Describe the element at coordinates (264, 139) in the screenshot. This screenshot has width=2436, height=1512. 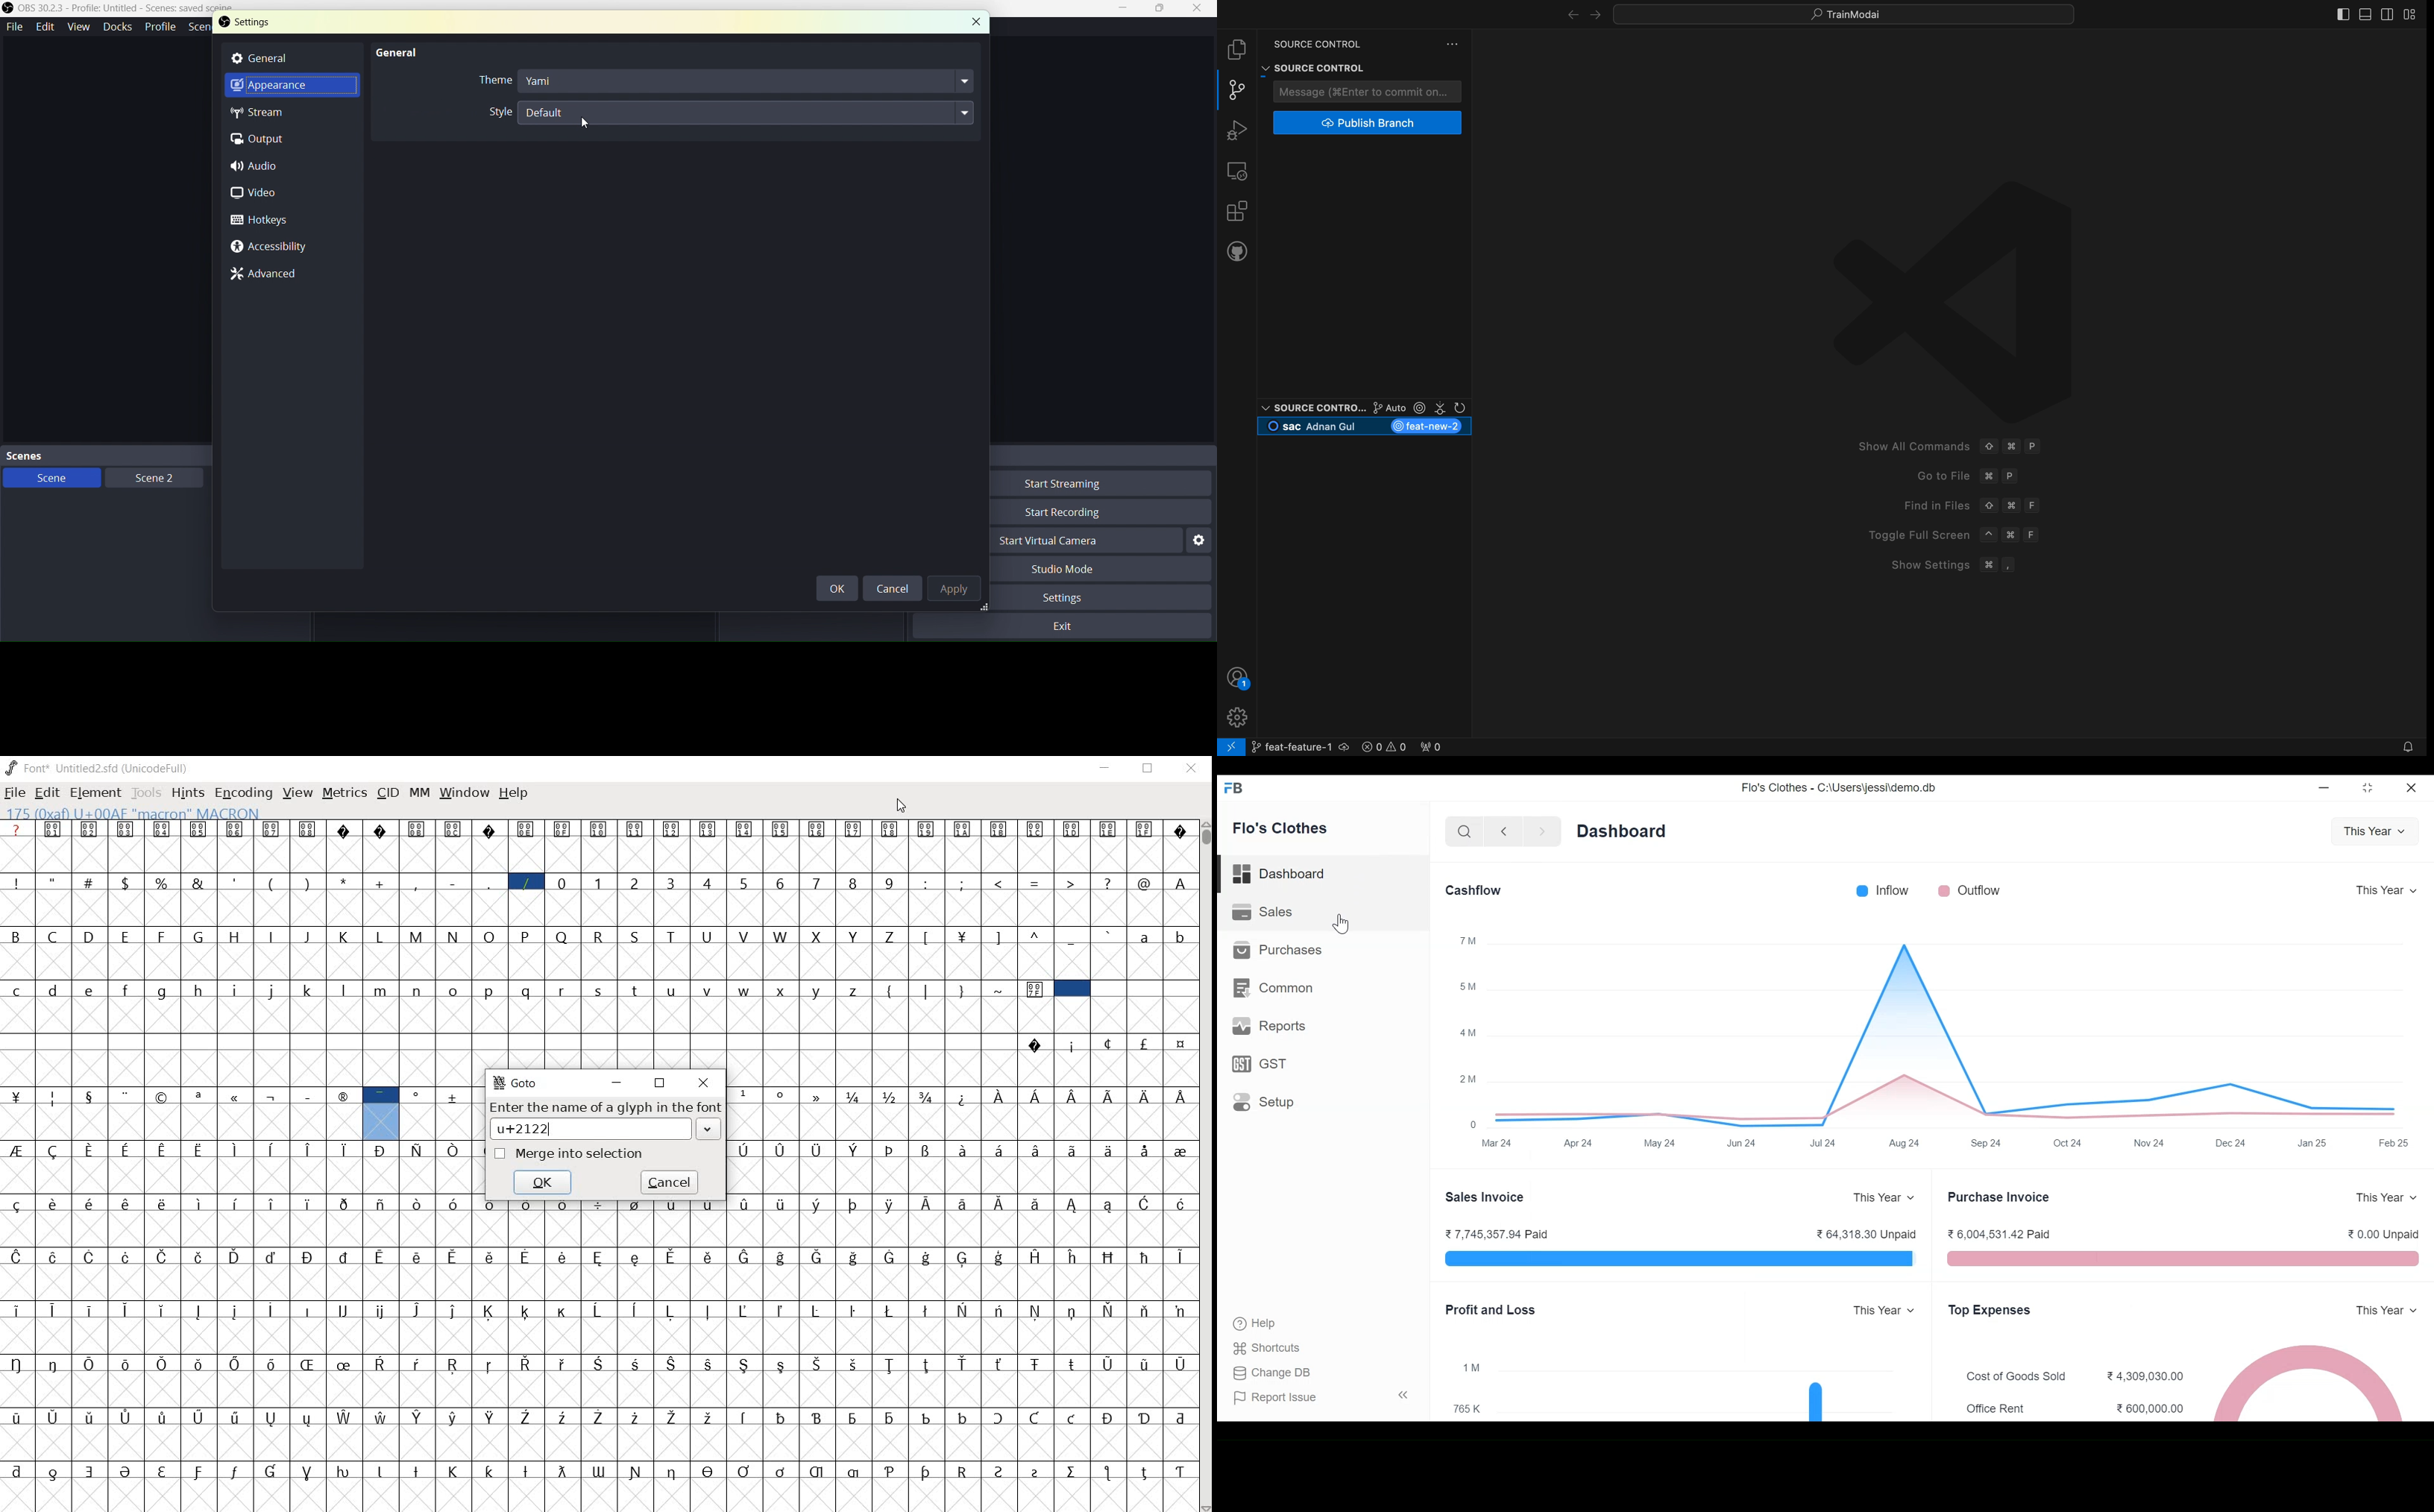
I see `Output` at that location.